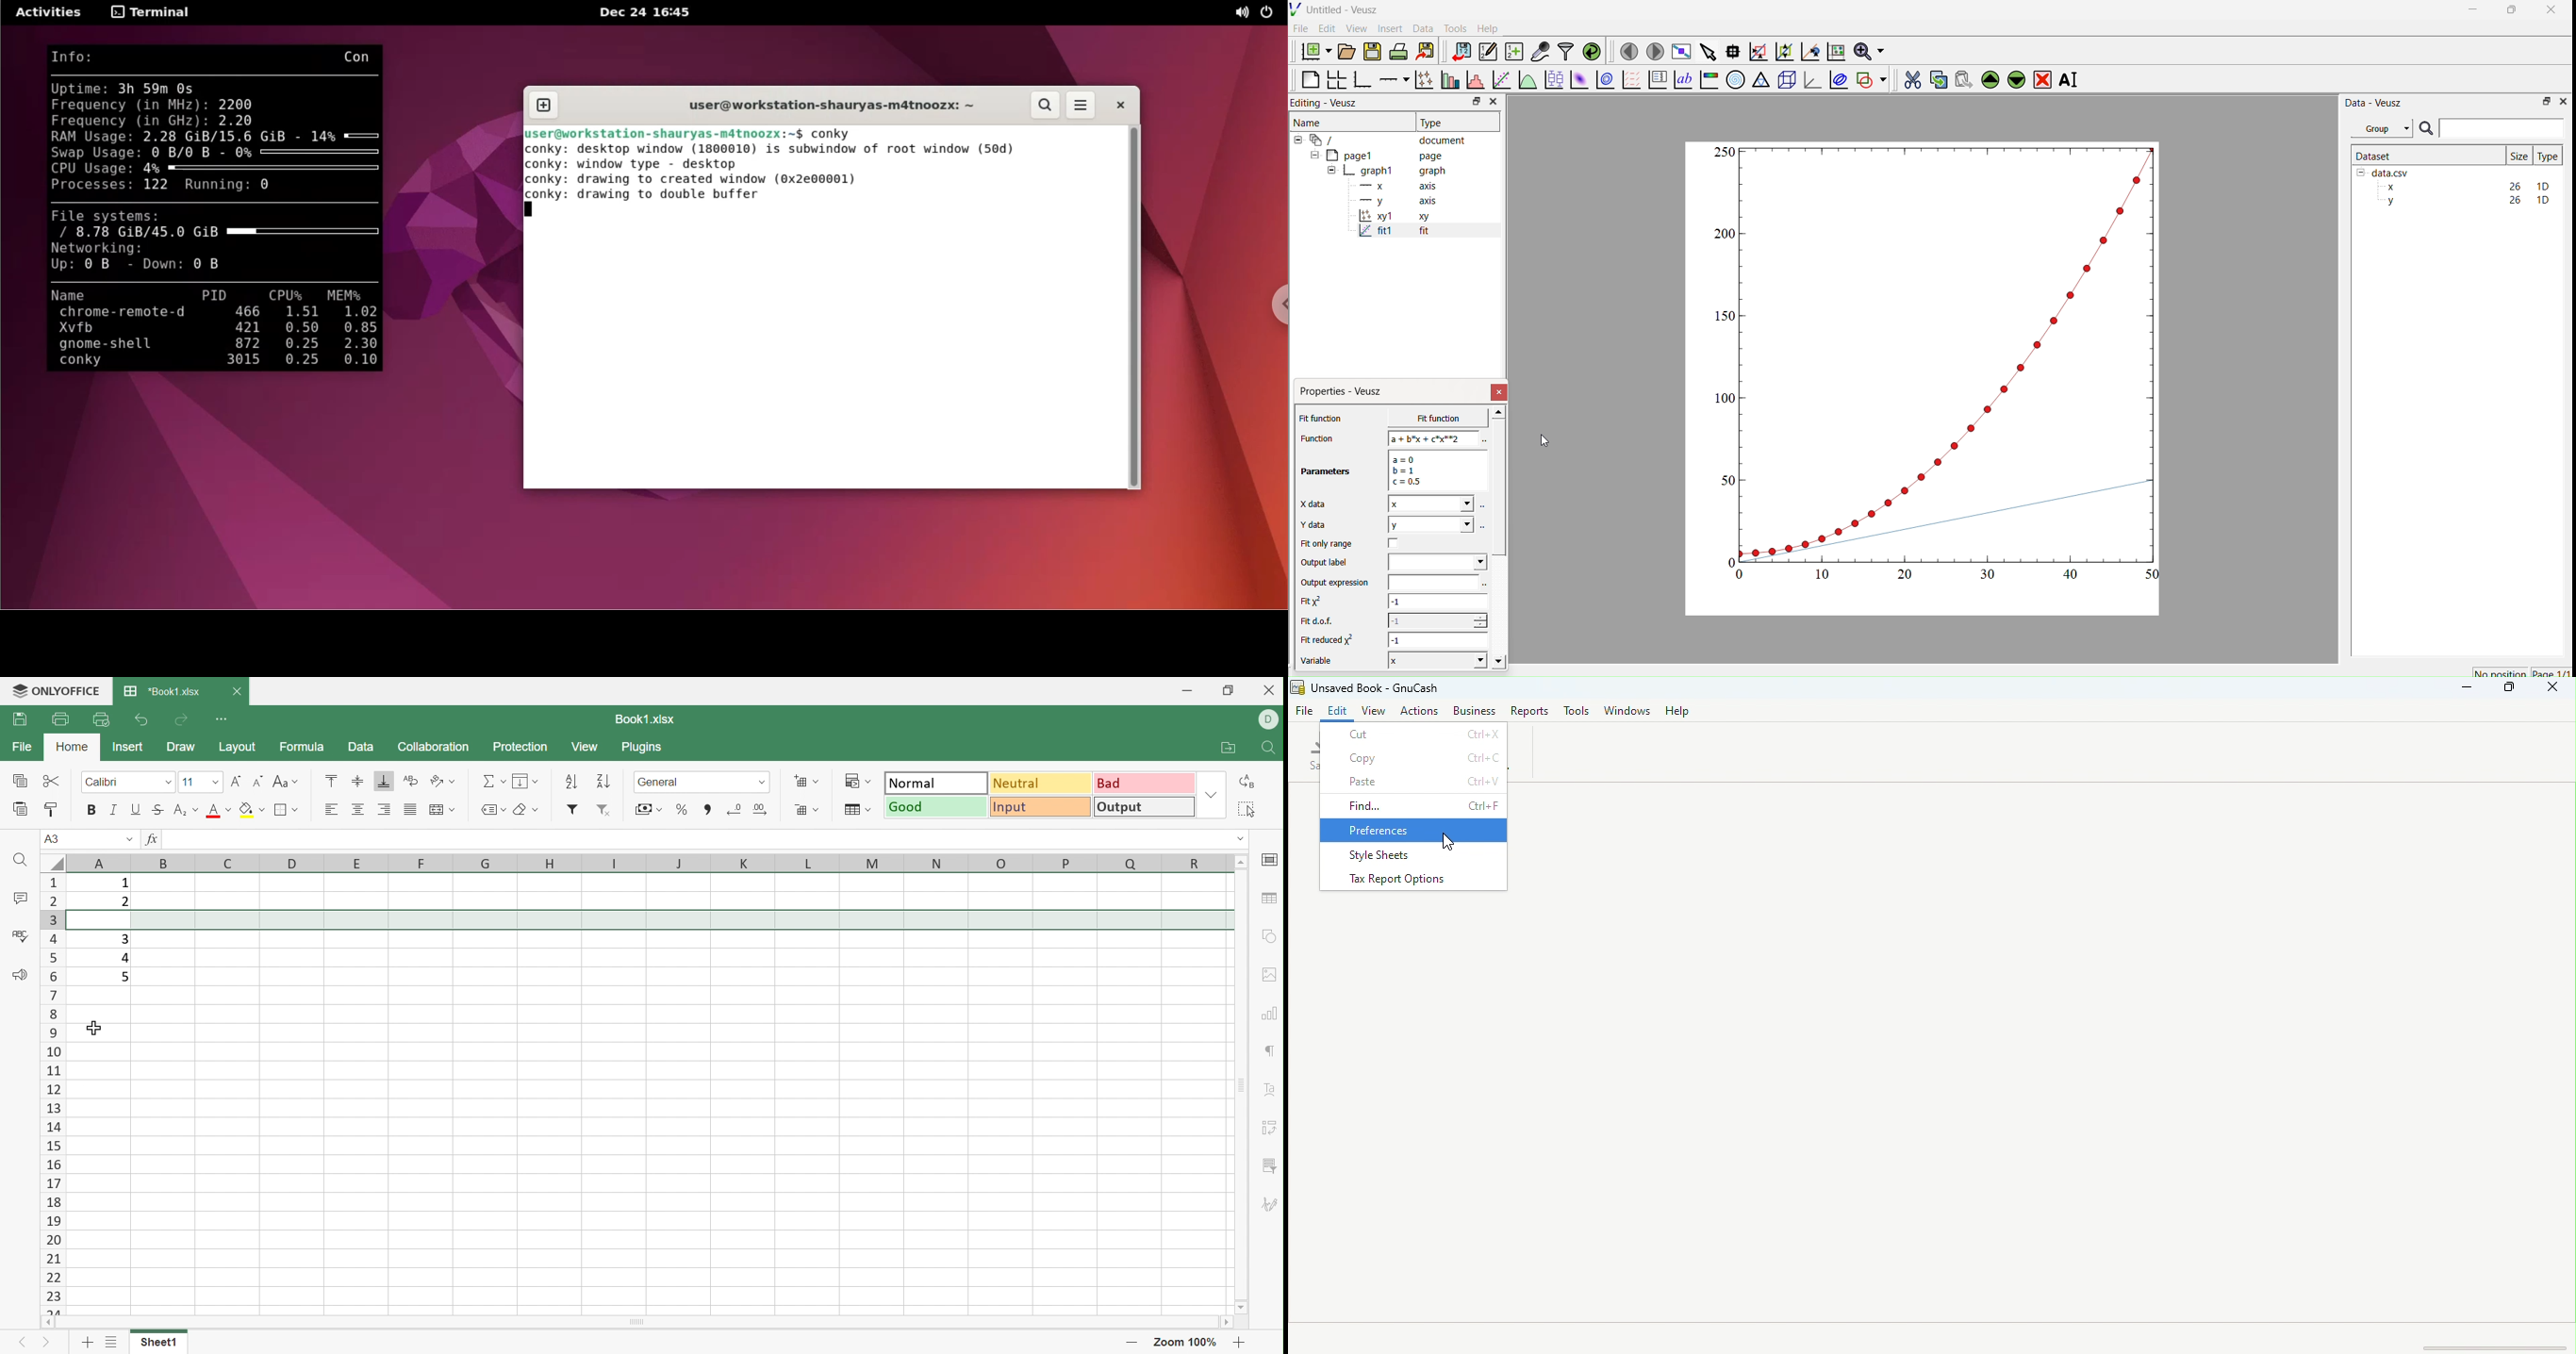 Image resolution: width=2576 pixels, height=1372 pixels. Describe the element at coordinates (2071, 80) in the screenshot. I see `Rename` at that location.